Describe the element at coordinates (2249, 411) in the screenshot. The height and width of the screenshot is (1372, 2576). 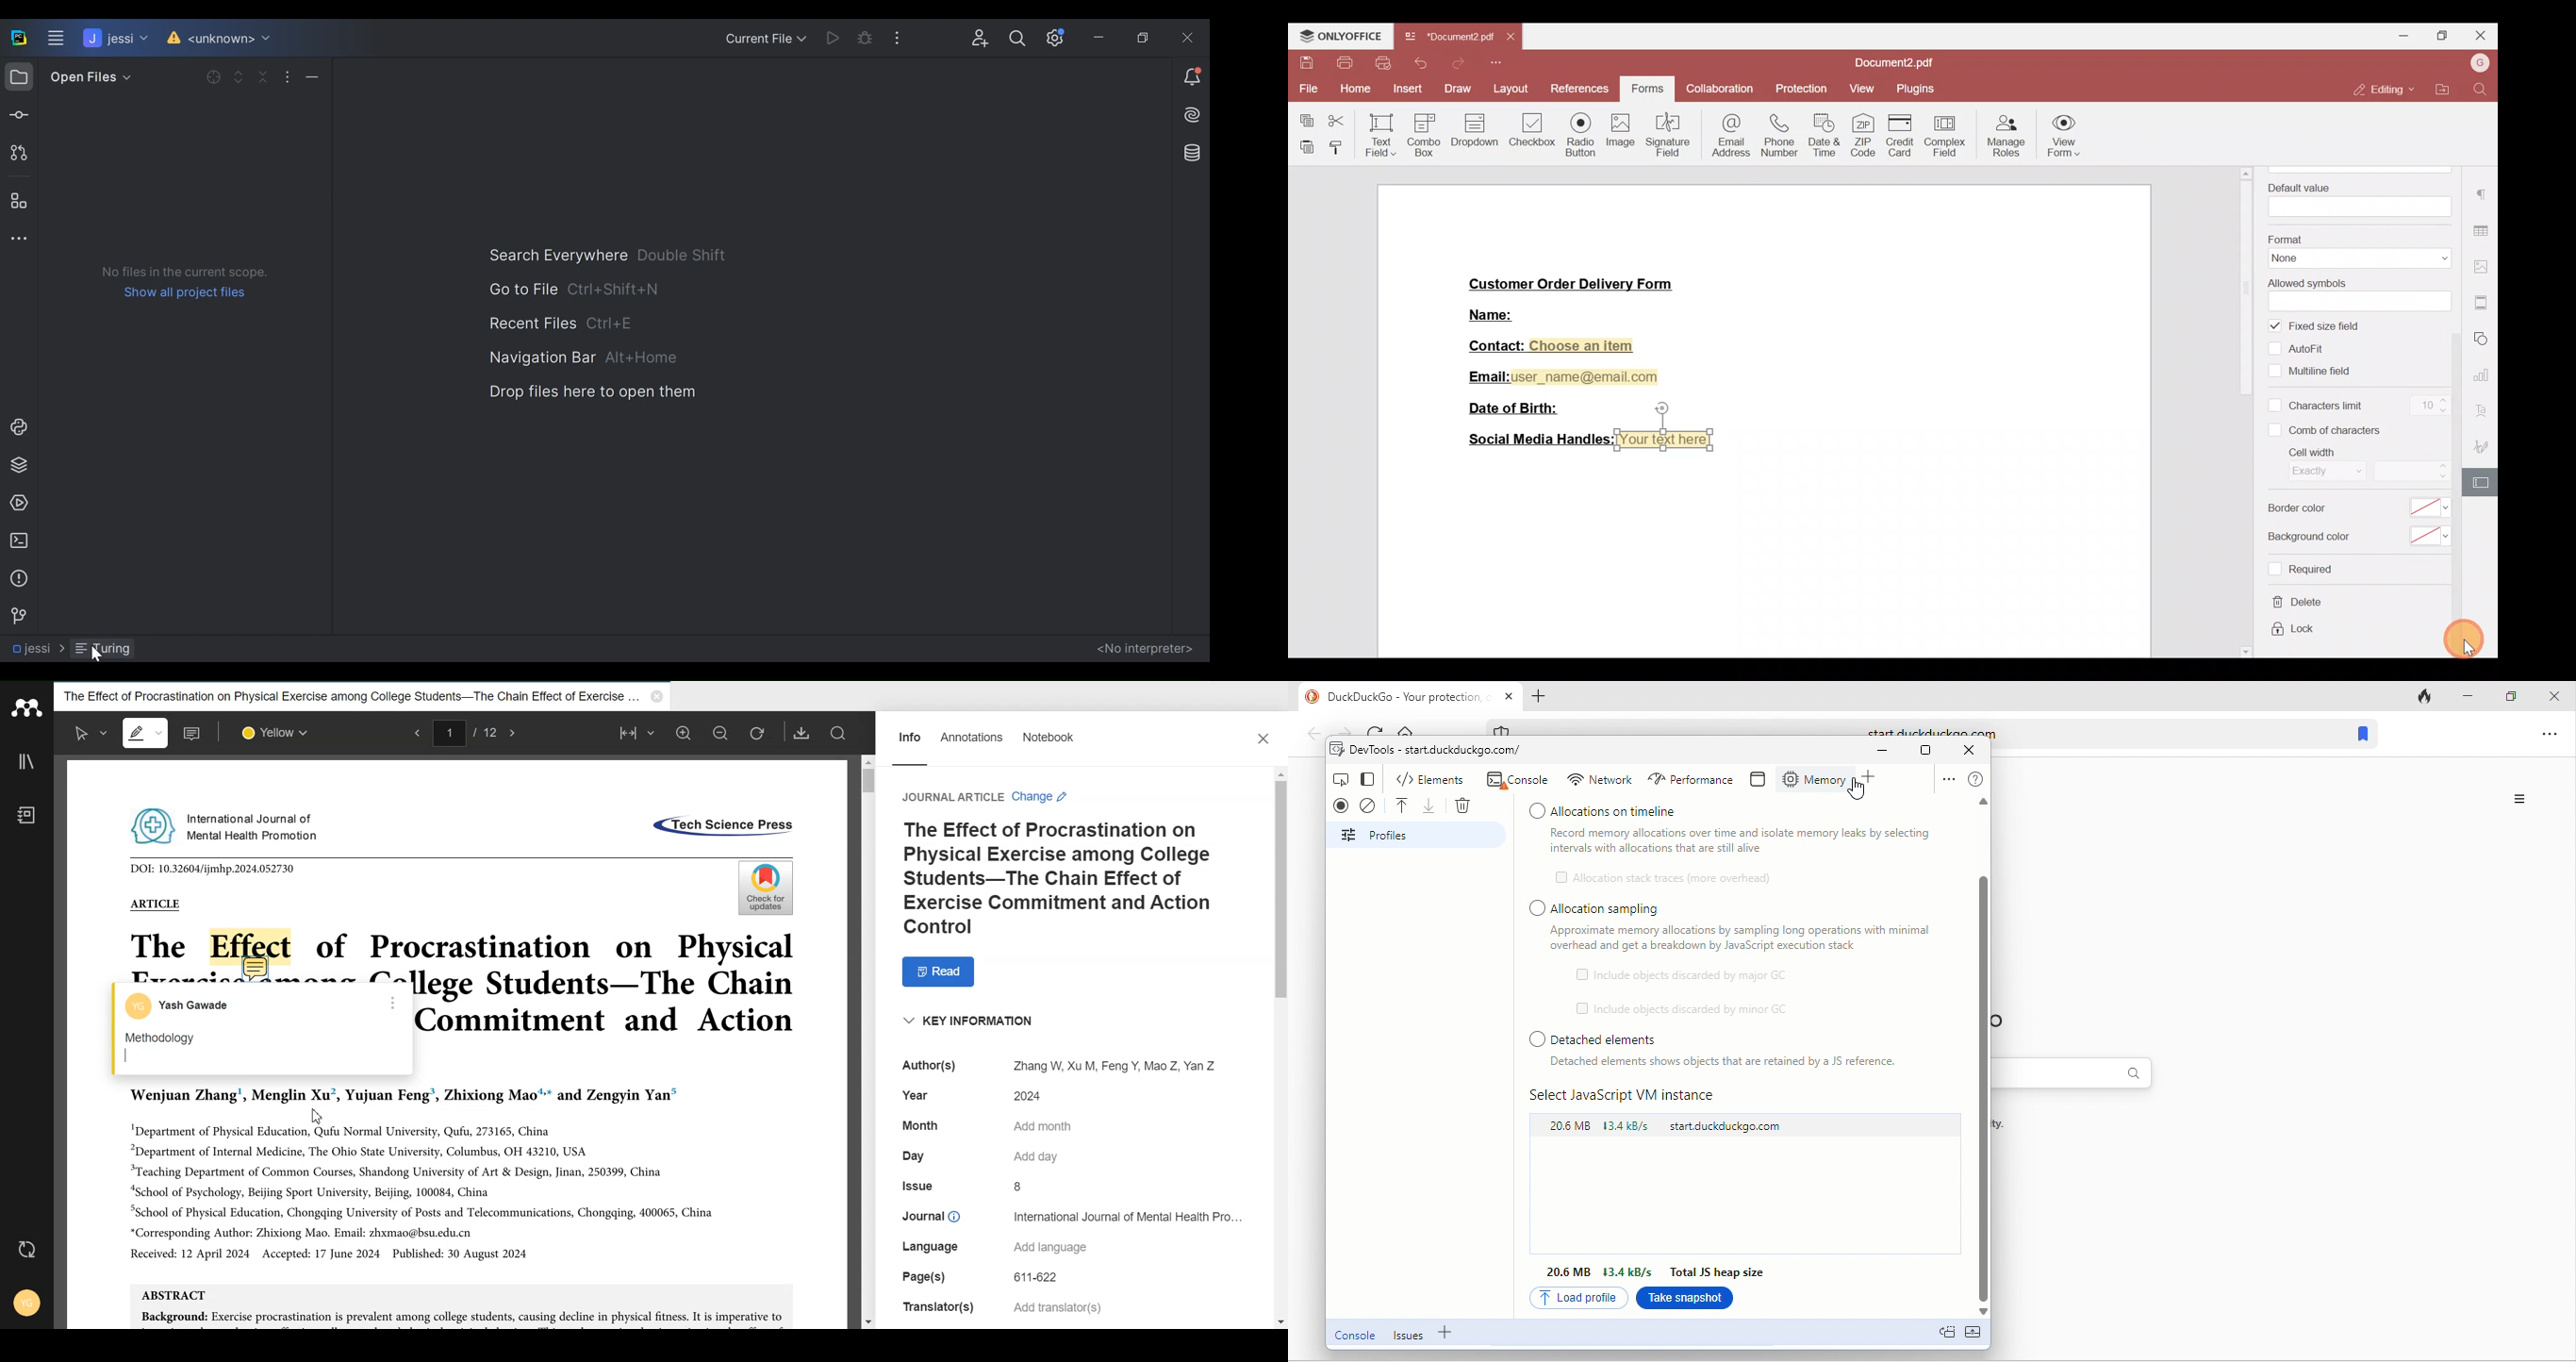
I see `Scroll bar` at that location.